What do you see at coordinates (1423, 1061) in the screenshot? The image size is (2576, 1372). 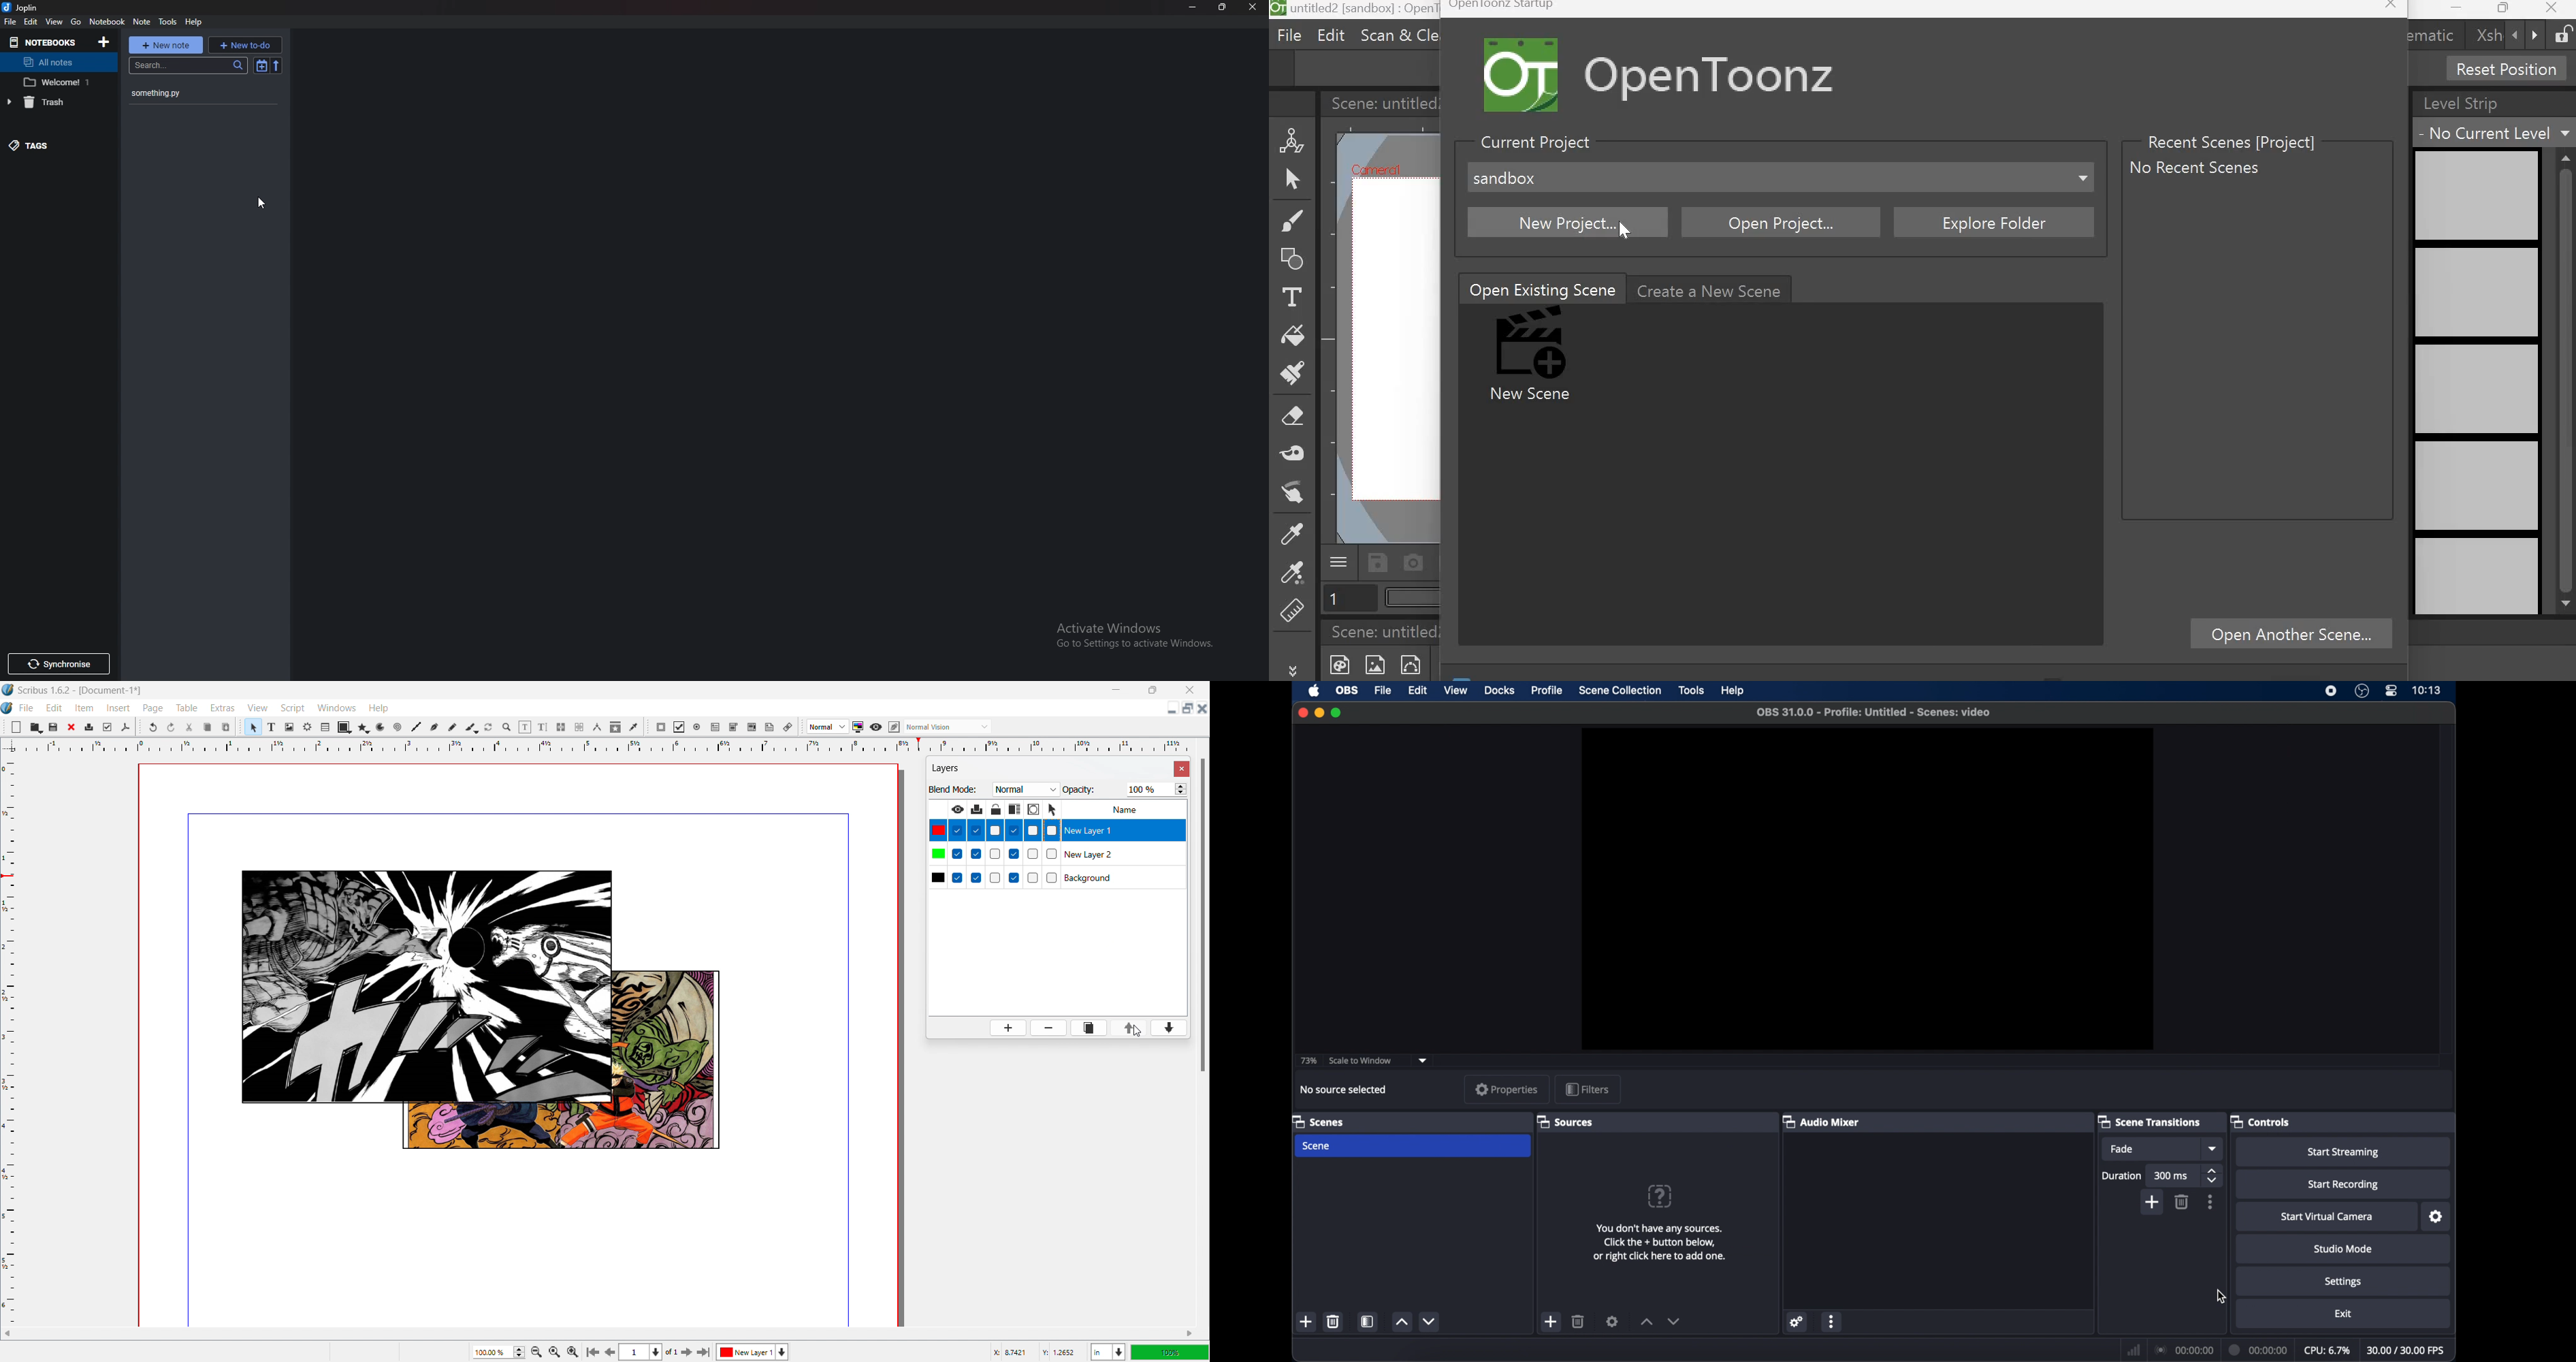 I see `dropdown` at bounding box center [1423, 1061].